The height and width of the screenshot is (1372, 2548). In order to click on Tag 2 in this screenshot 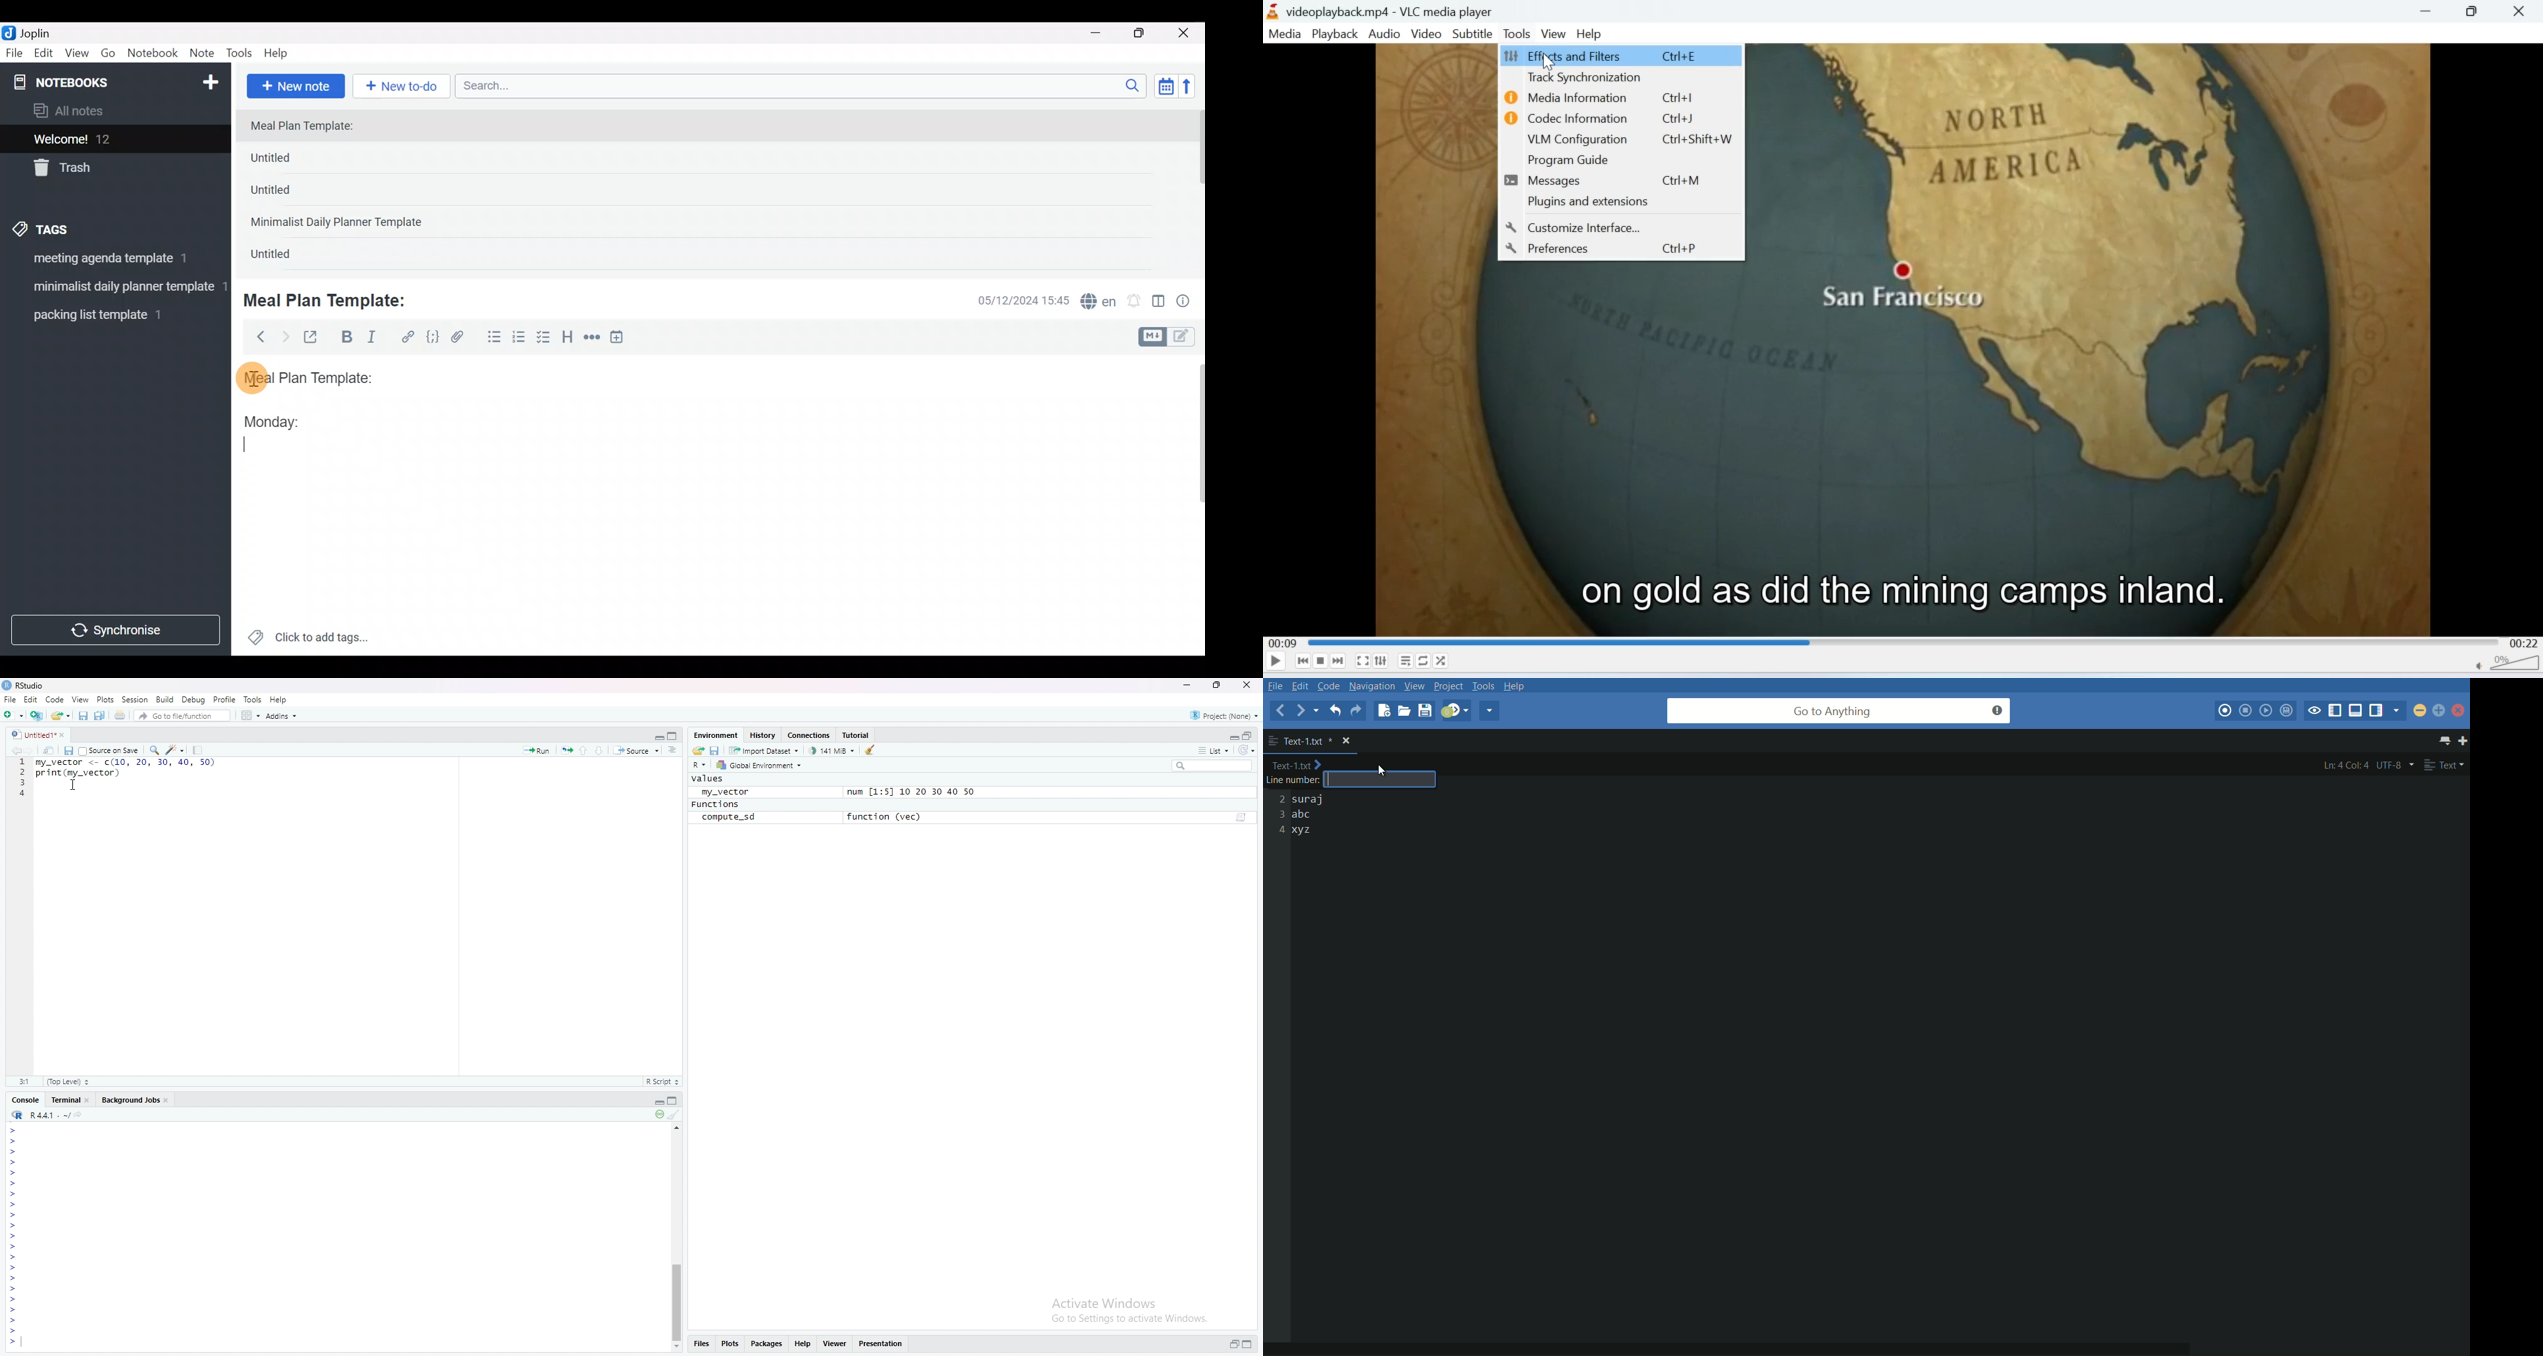, I will do `click(115, 288)`.